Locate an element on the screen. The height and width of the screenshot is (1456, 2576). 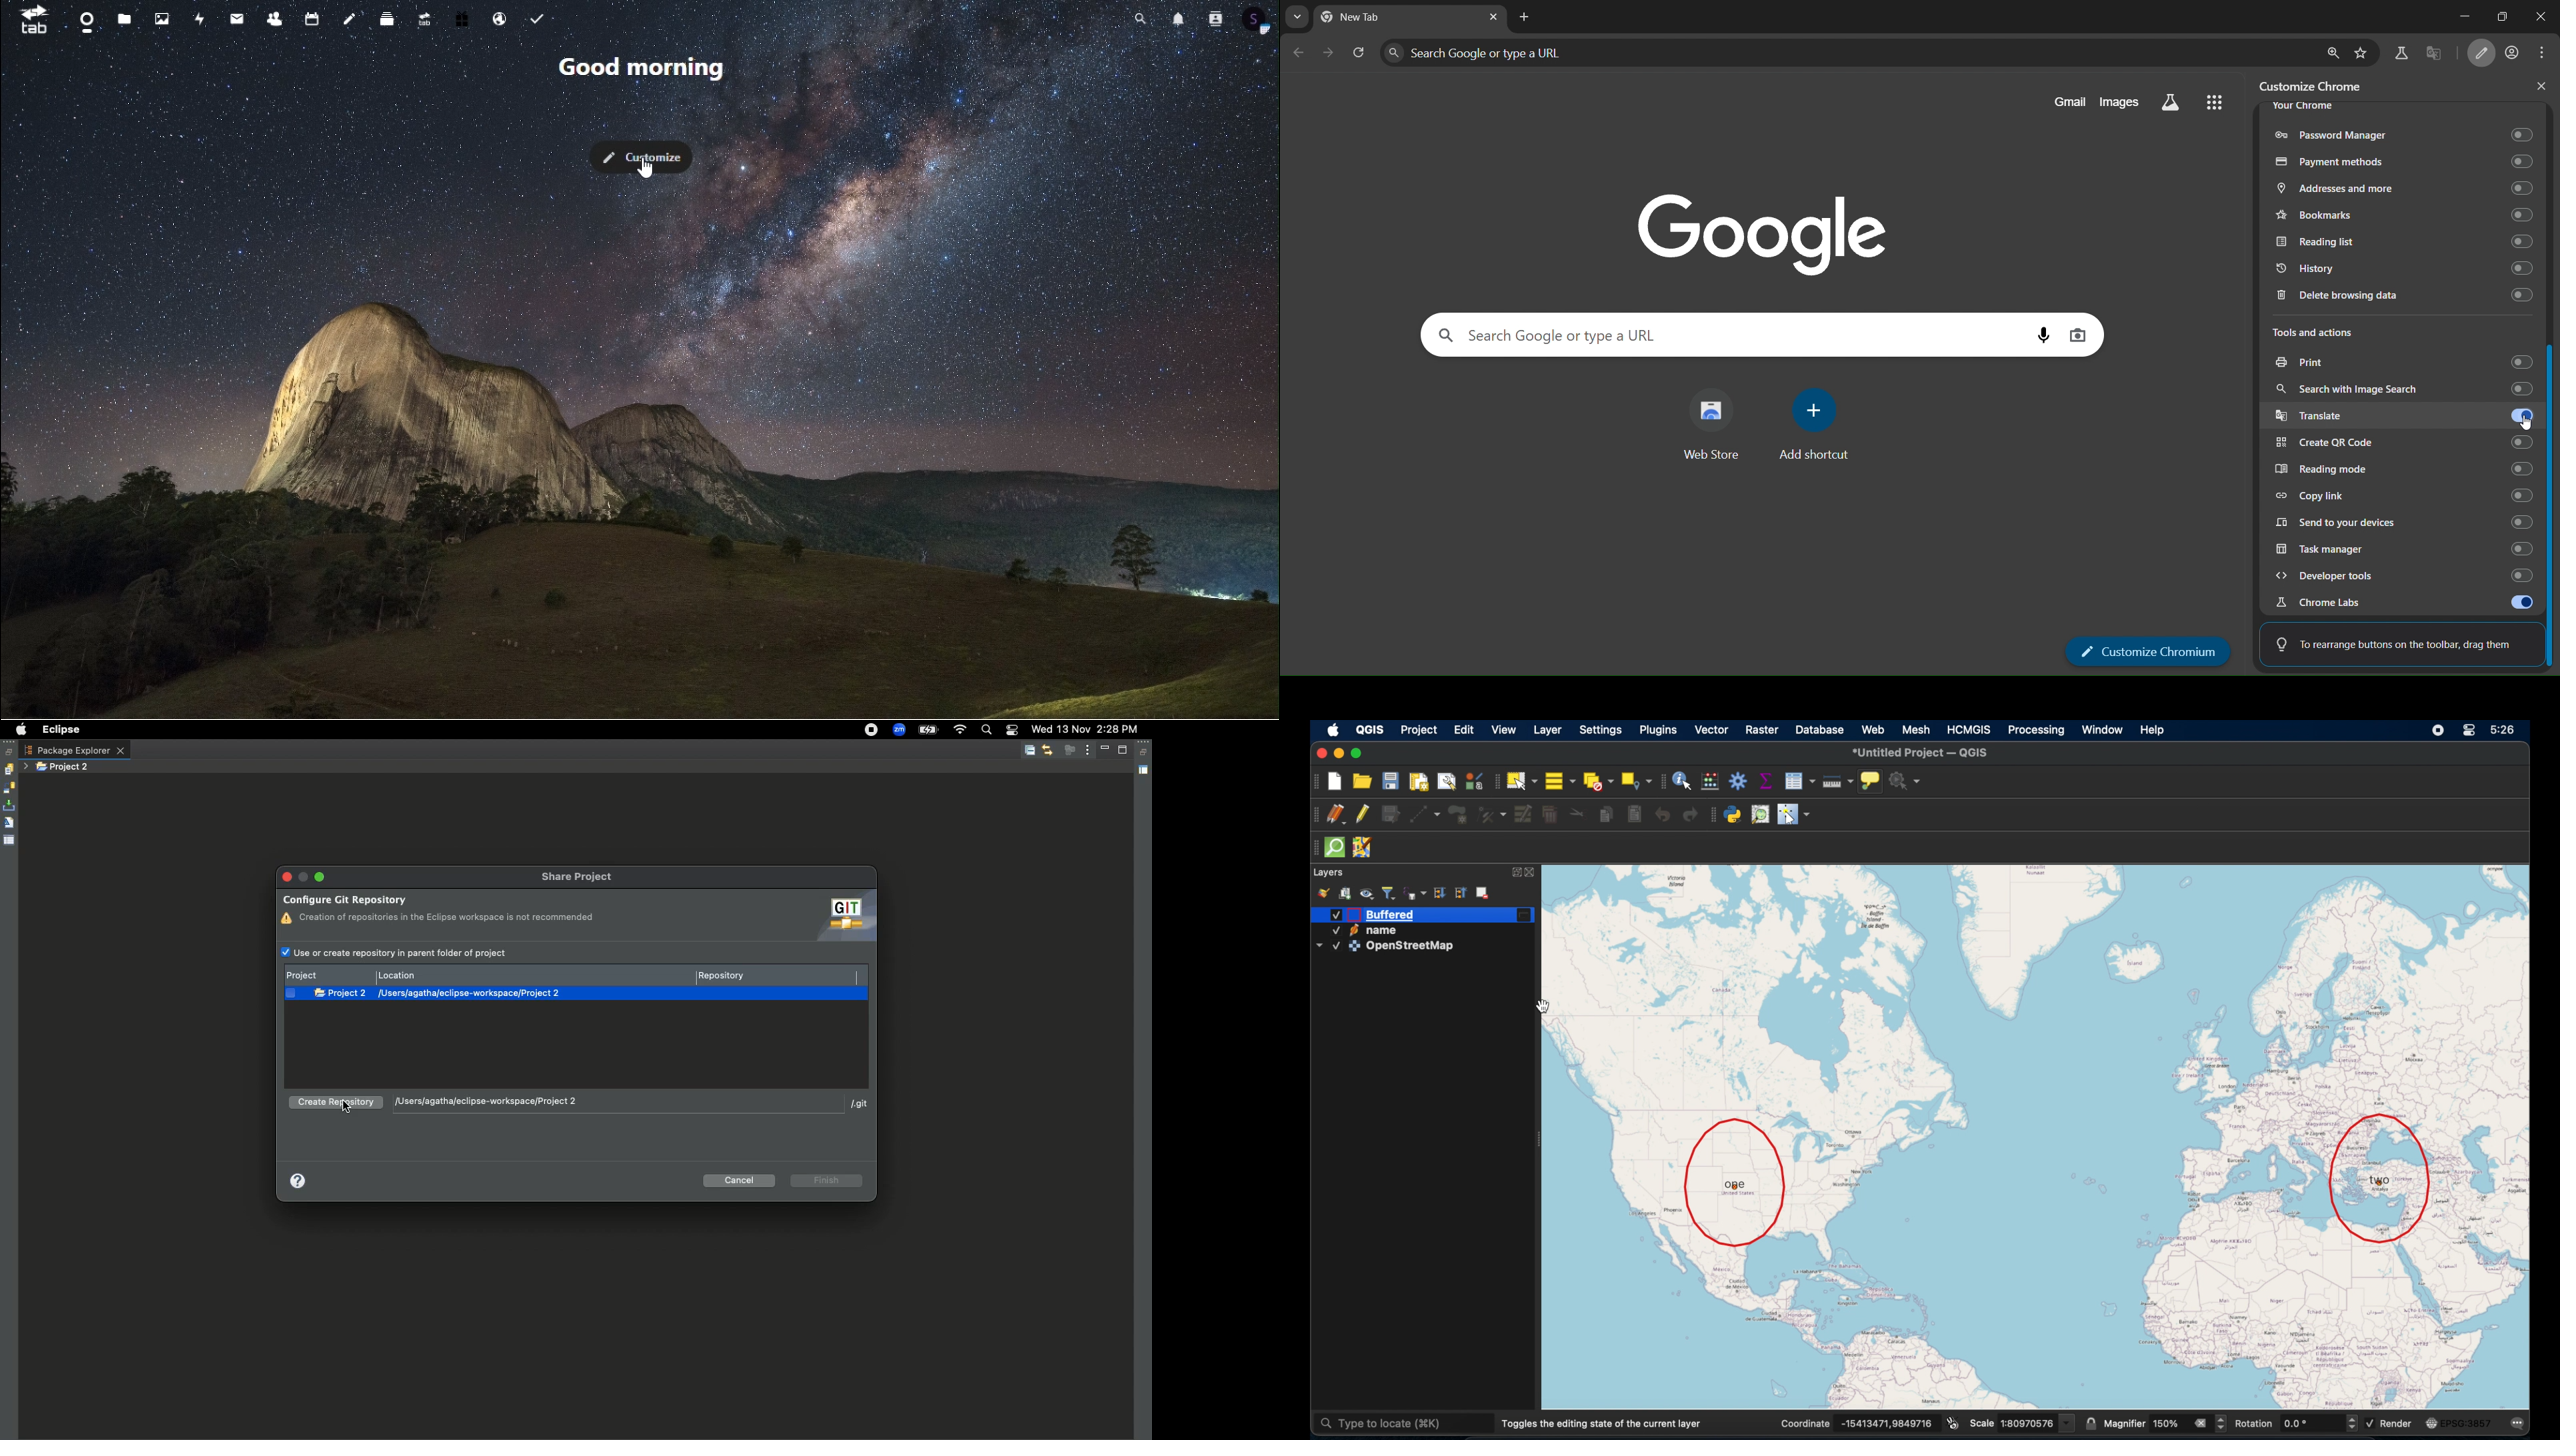
History is located at coordinates (8, 770).